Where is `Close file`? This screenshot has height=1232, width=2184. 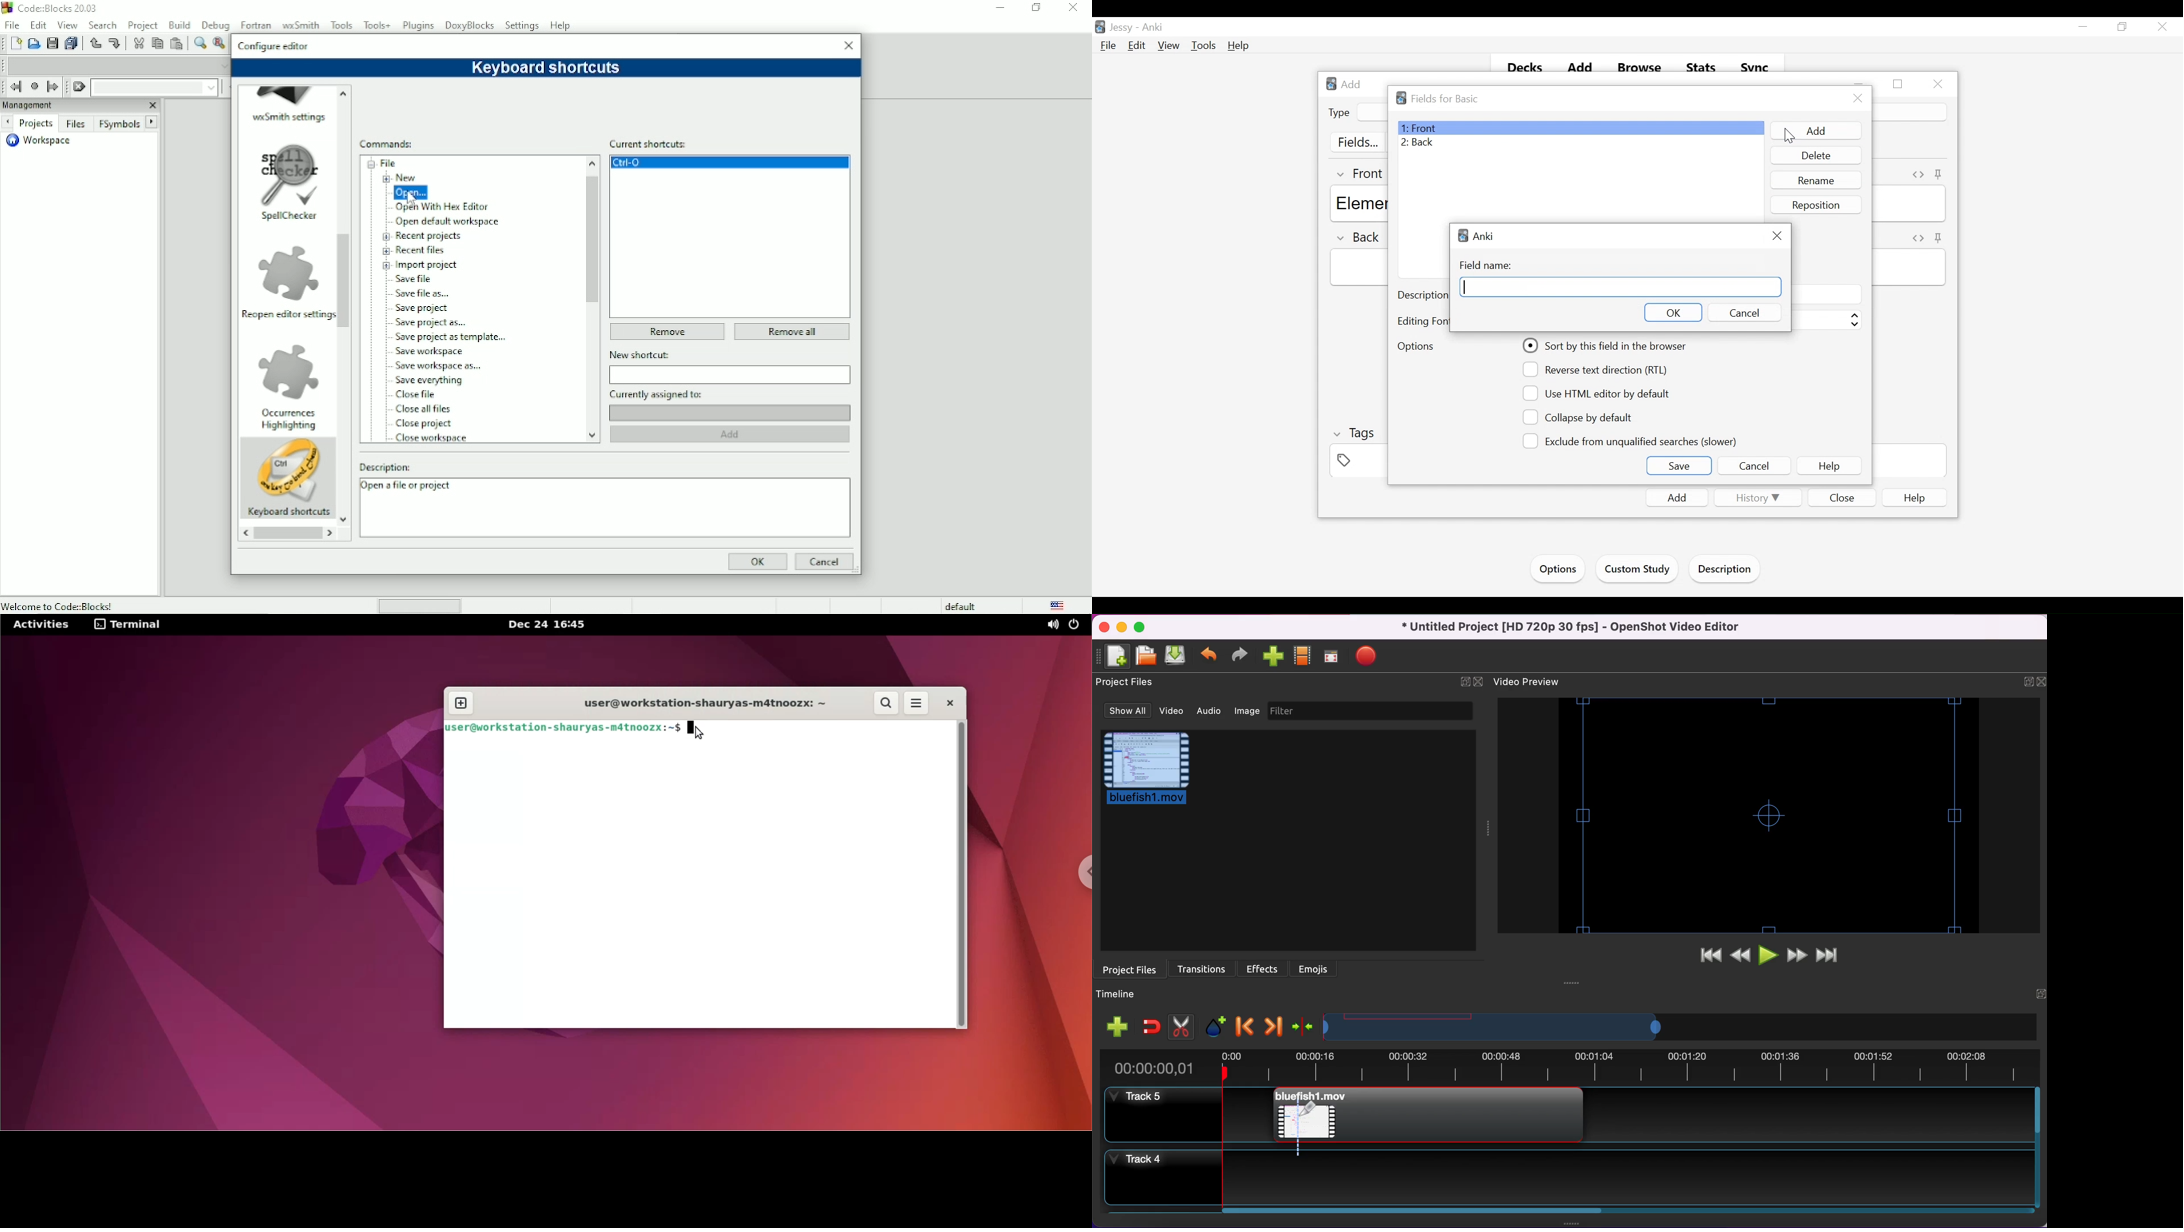 Close file is located at coordinates (421, 394).